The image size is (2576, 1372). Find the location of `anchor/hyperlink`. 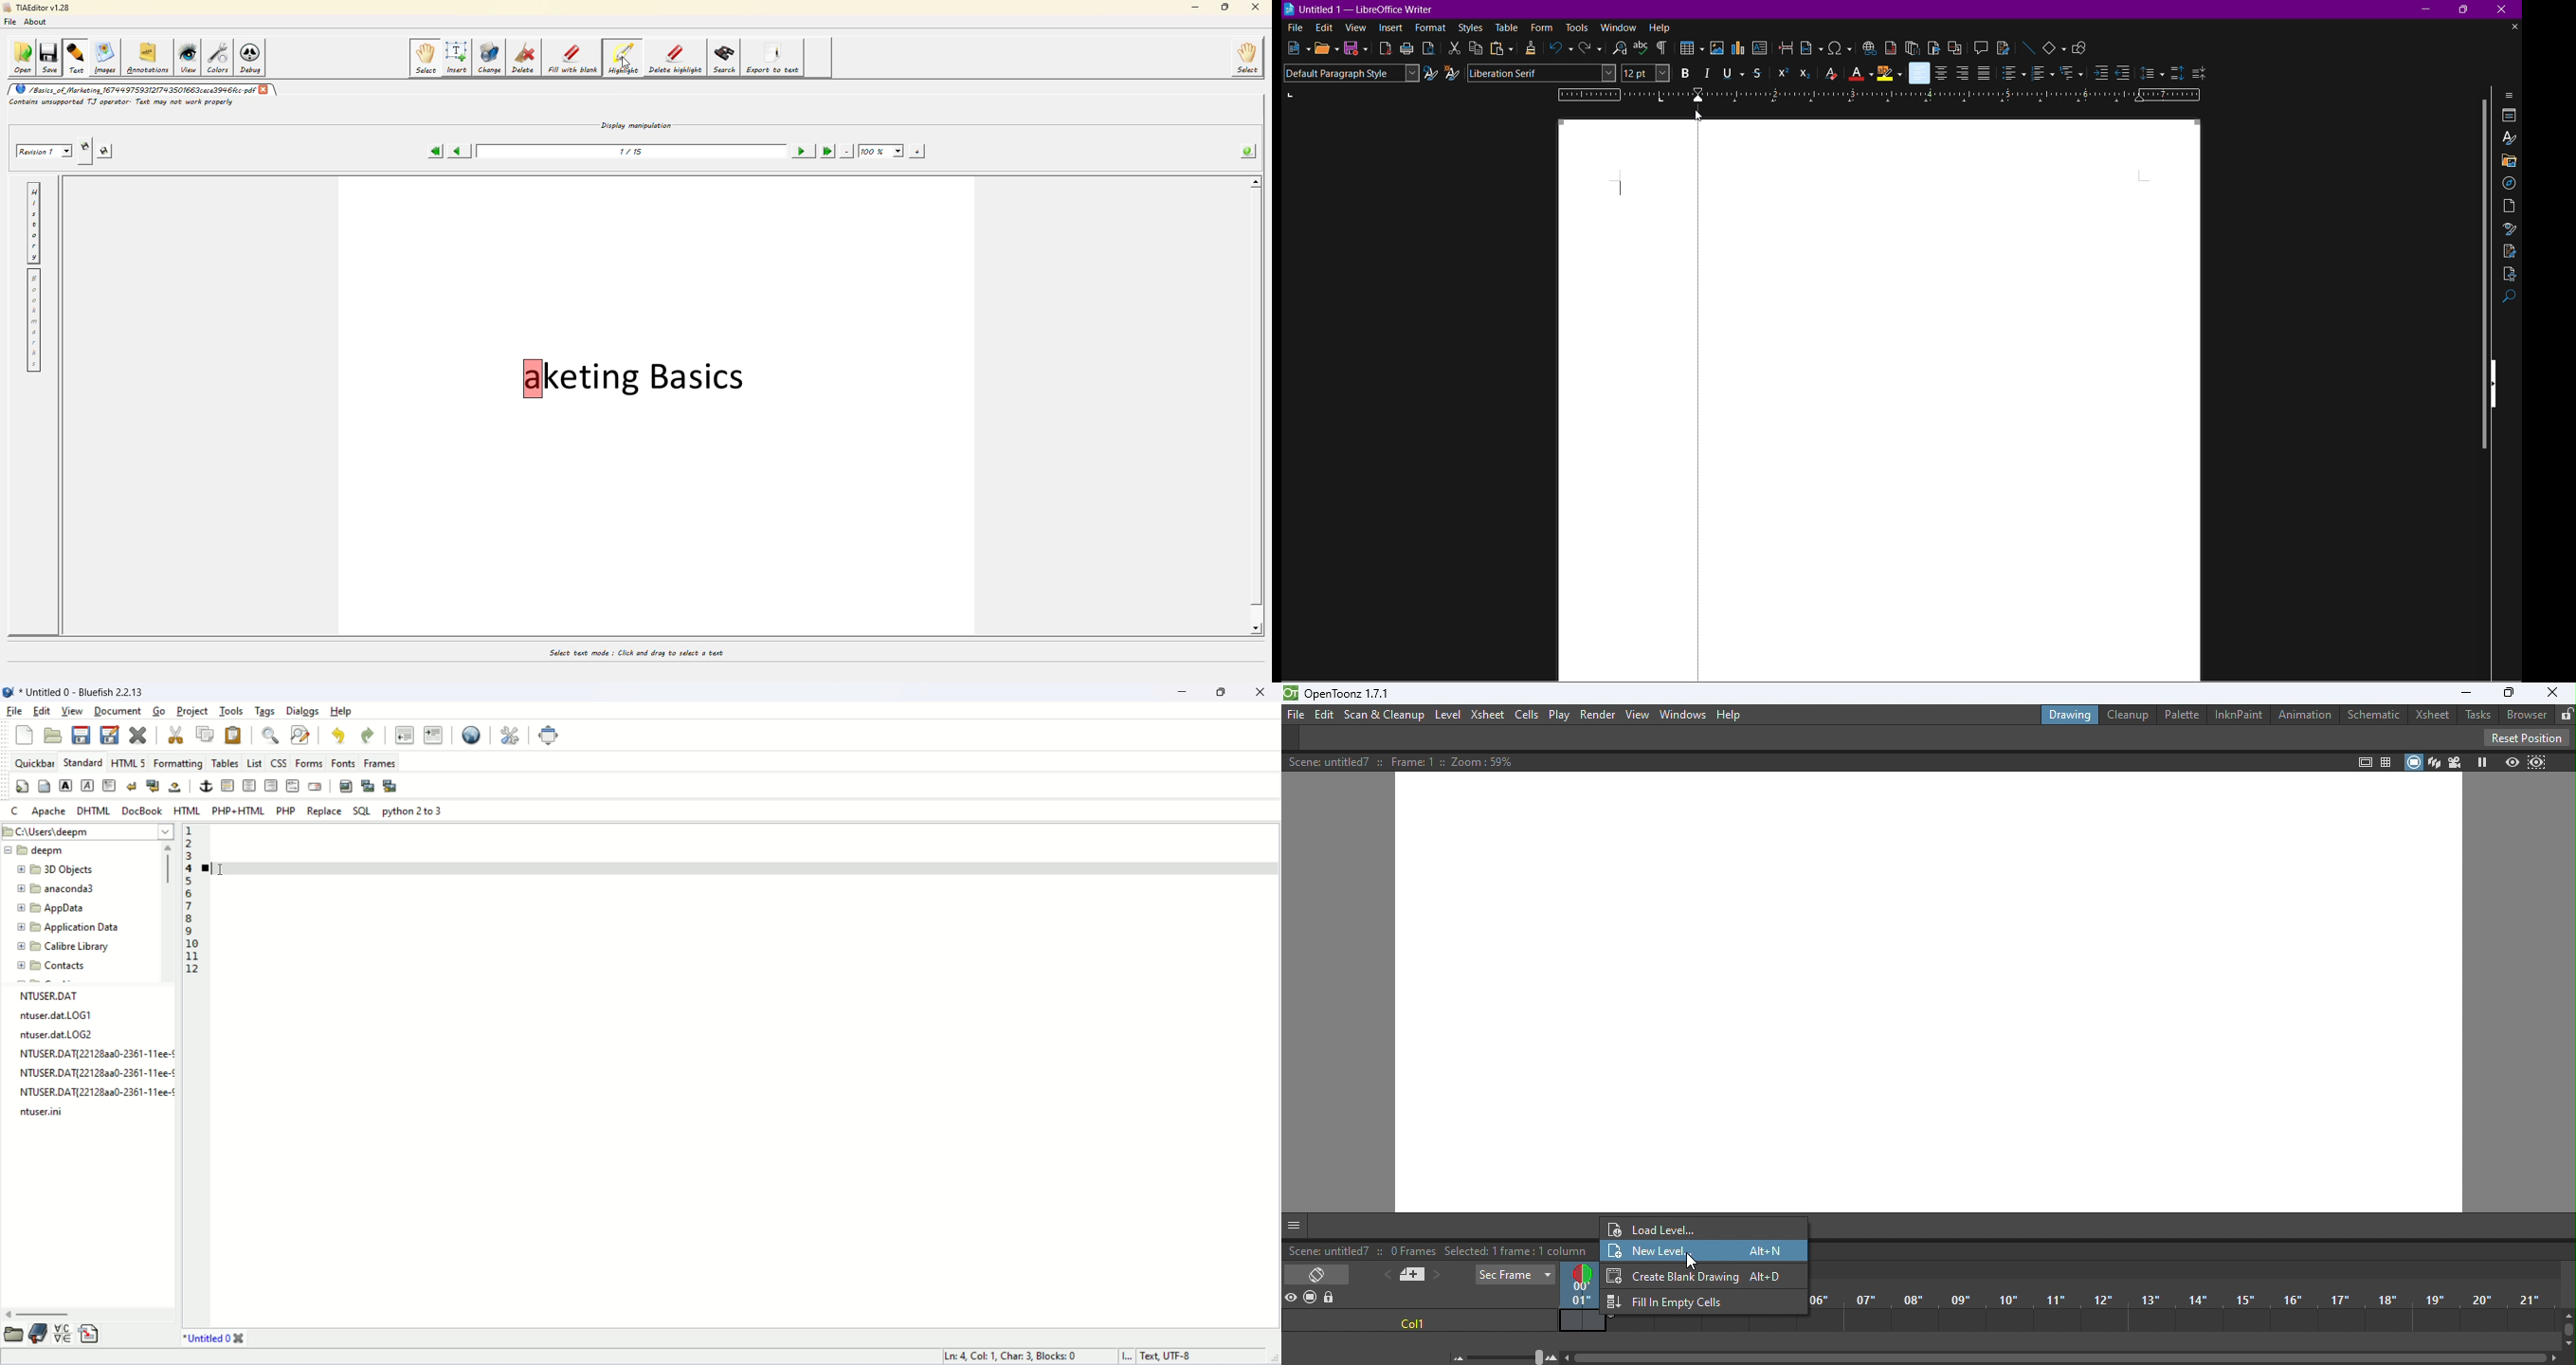

anchor/hyperlink is located at coordinates (204, 785).